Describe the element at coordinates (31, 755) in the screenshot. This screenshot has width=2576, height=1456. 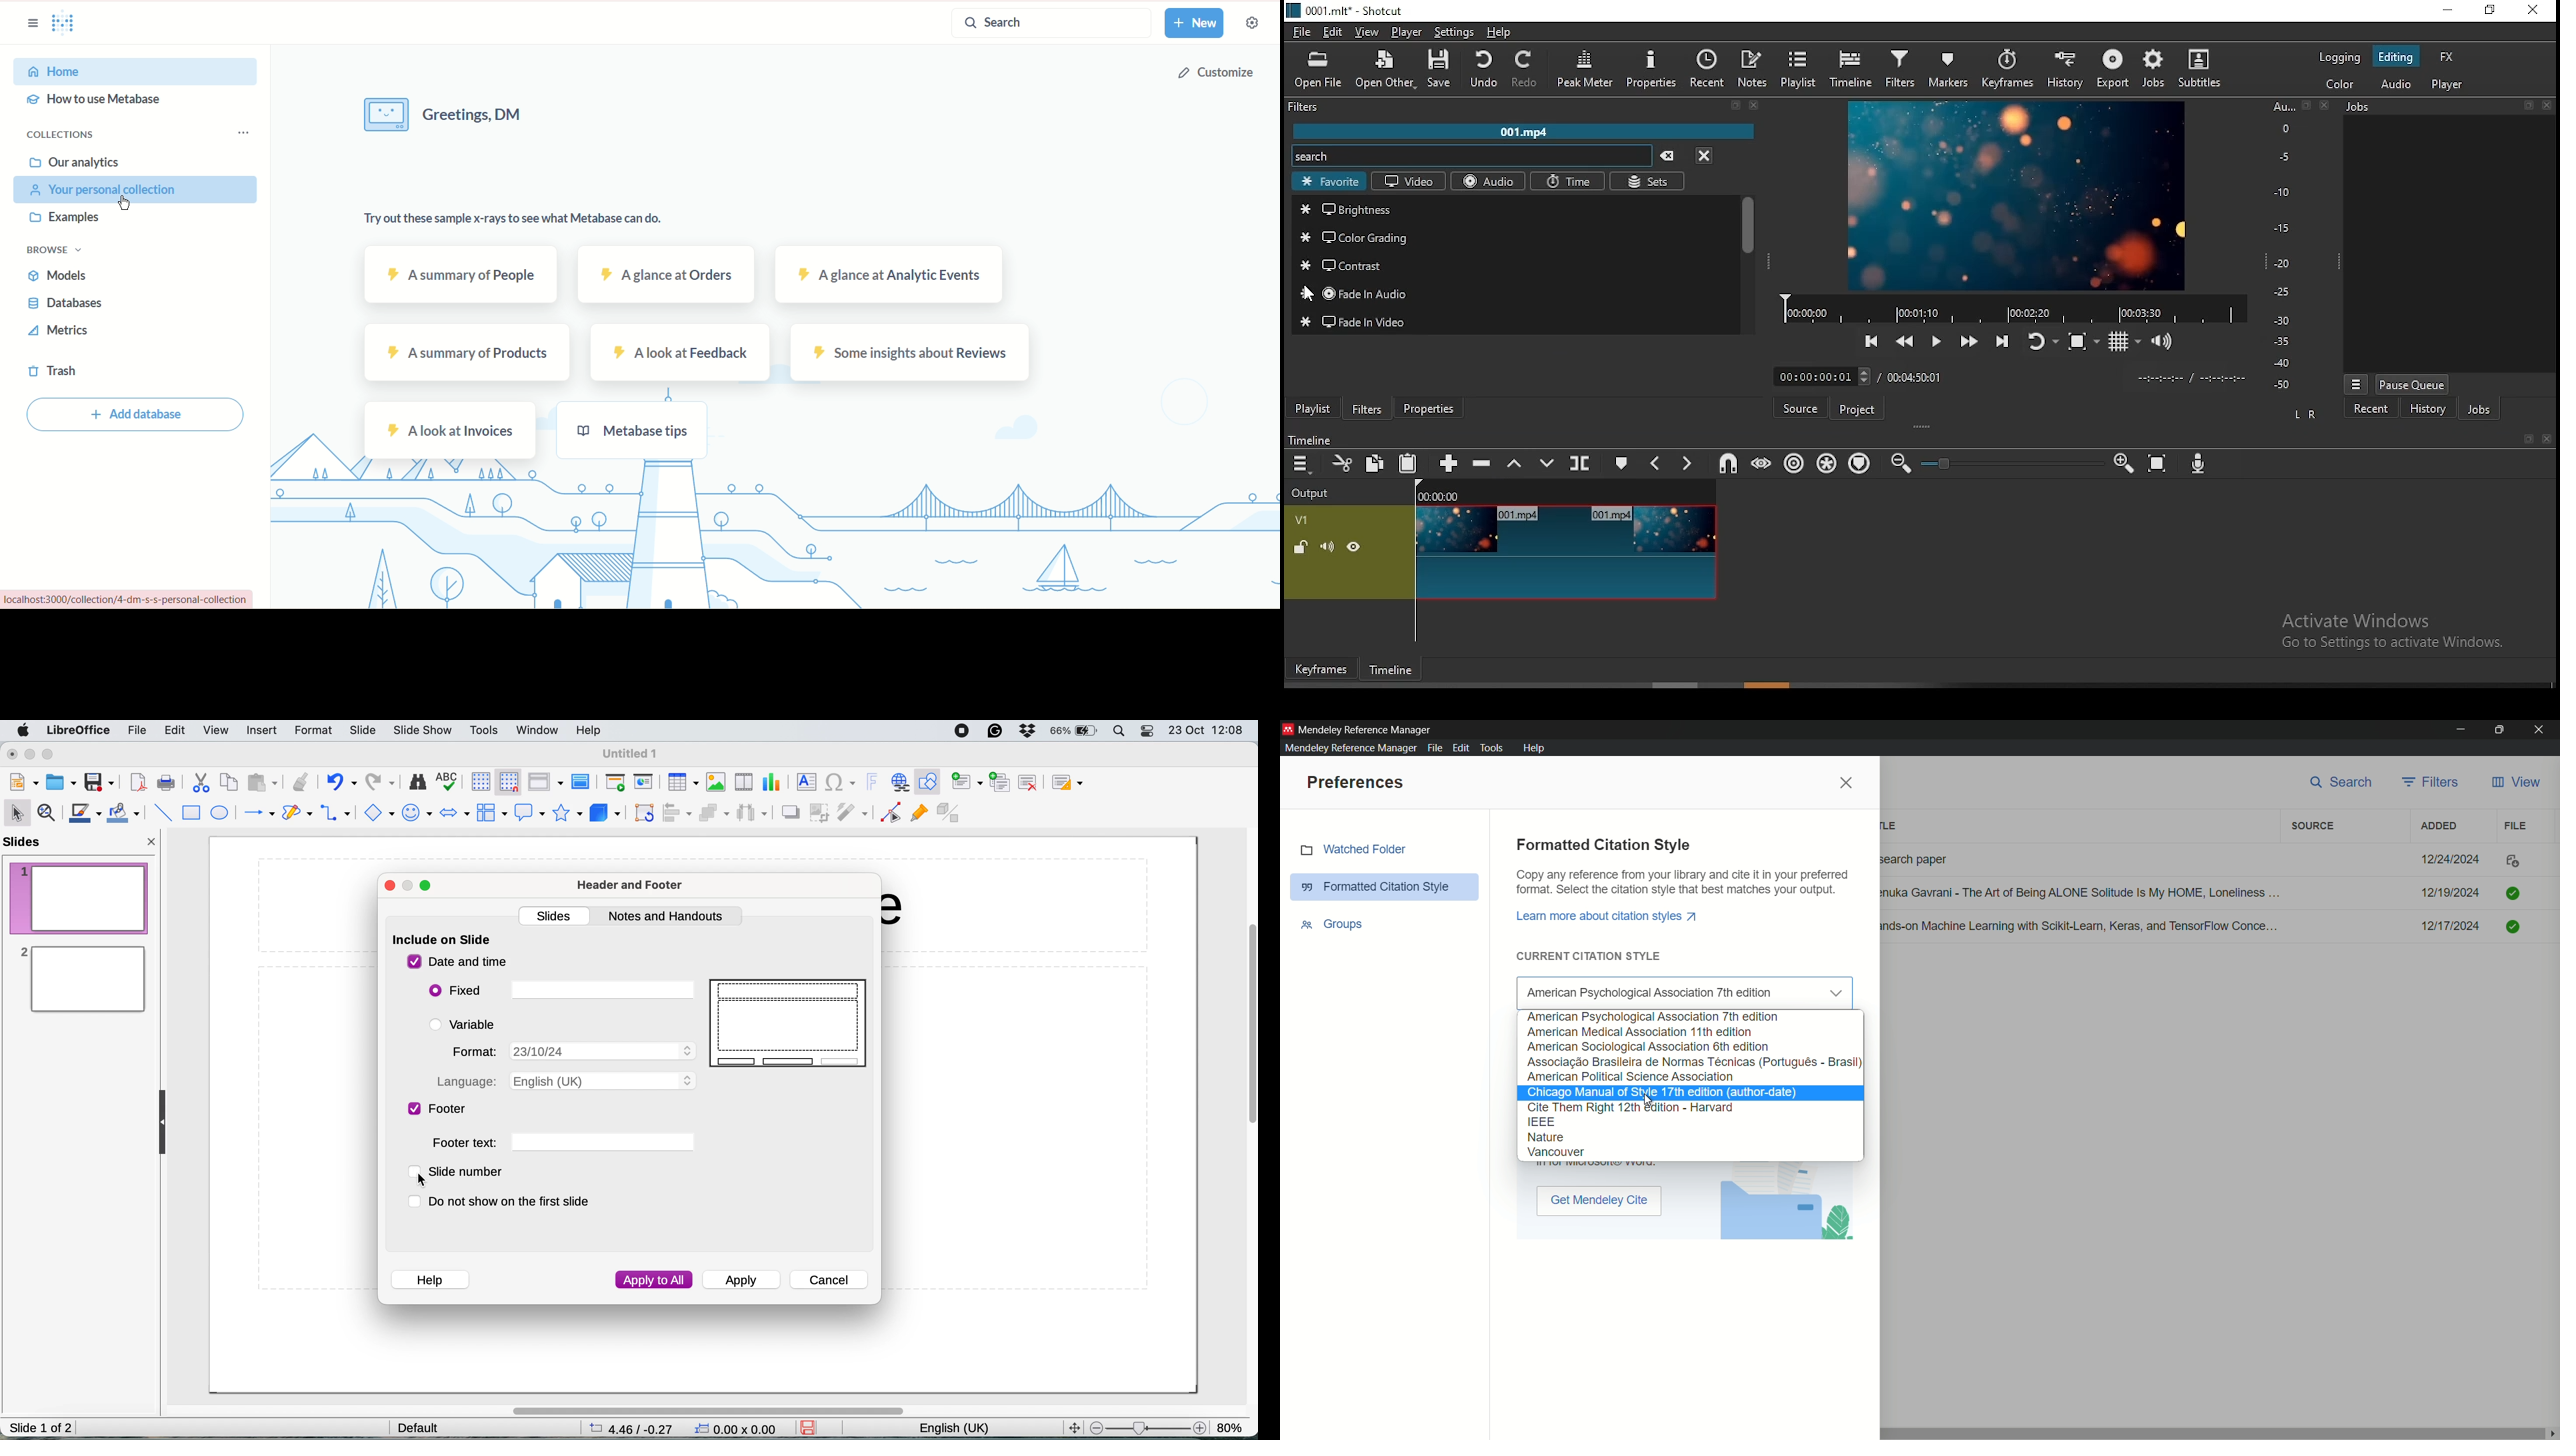
I see `minimise` at that location.